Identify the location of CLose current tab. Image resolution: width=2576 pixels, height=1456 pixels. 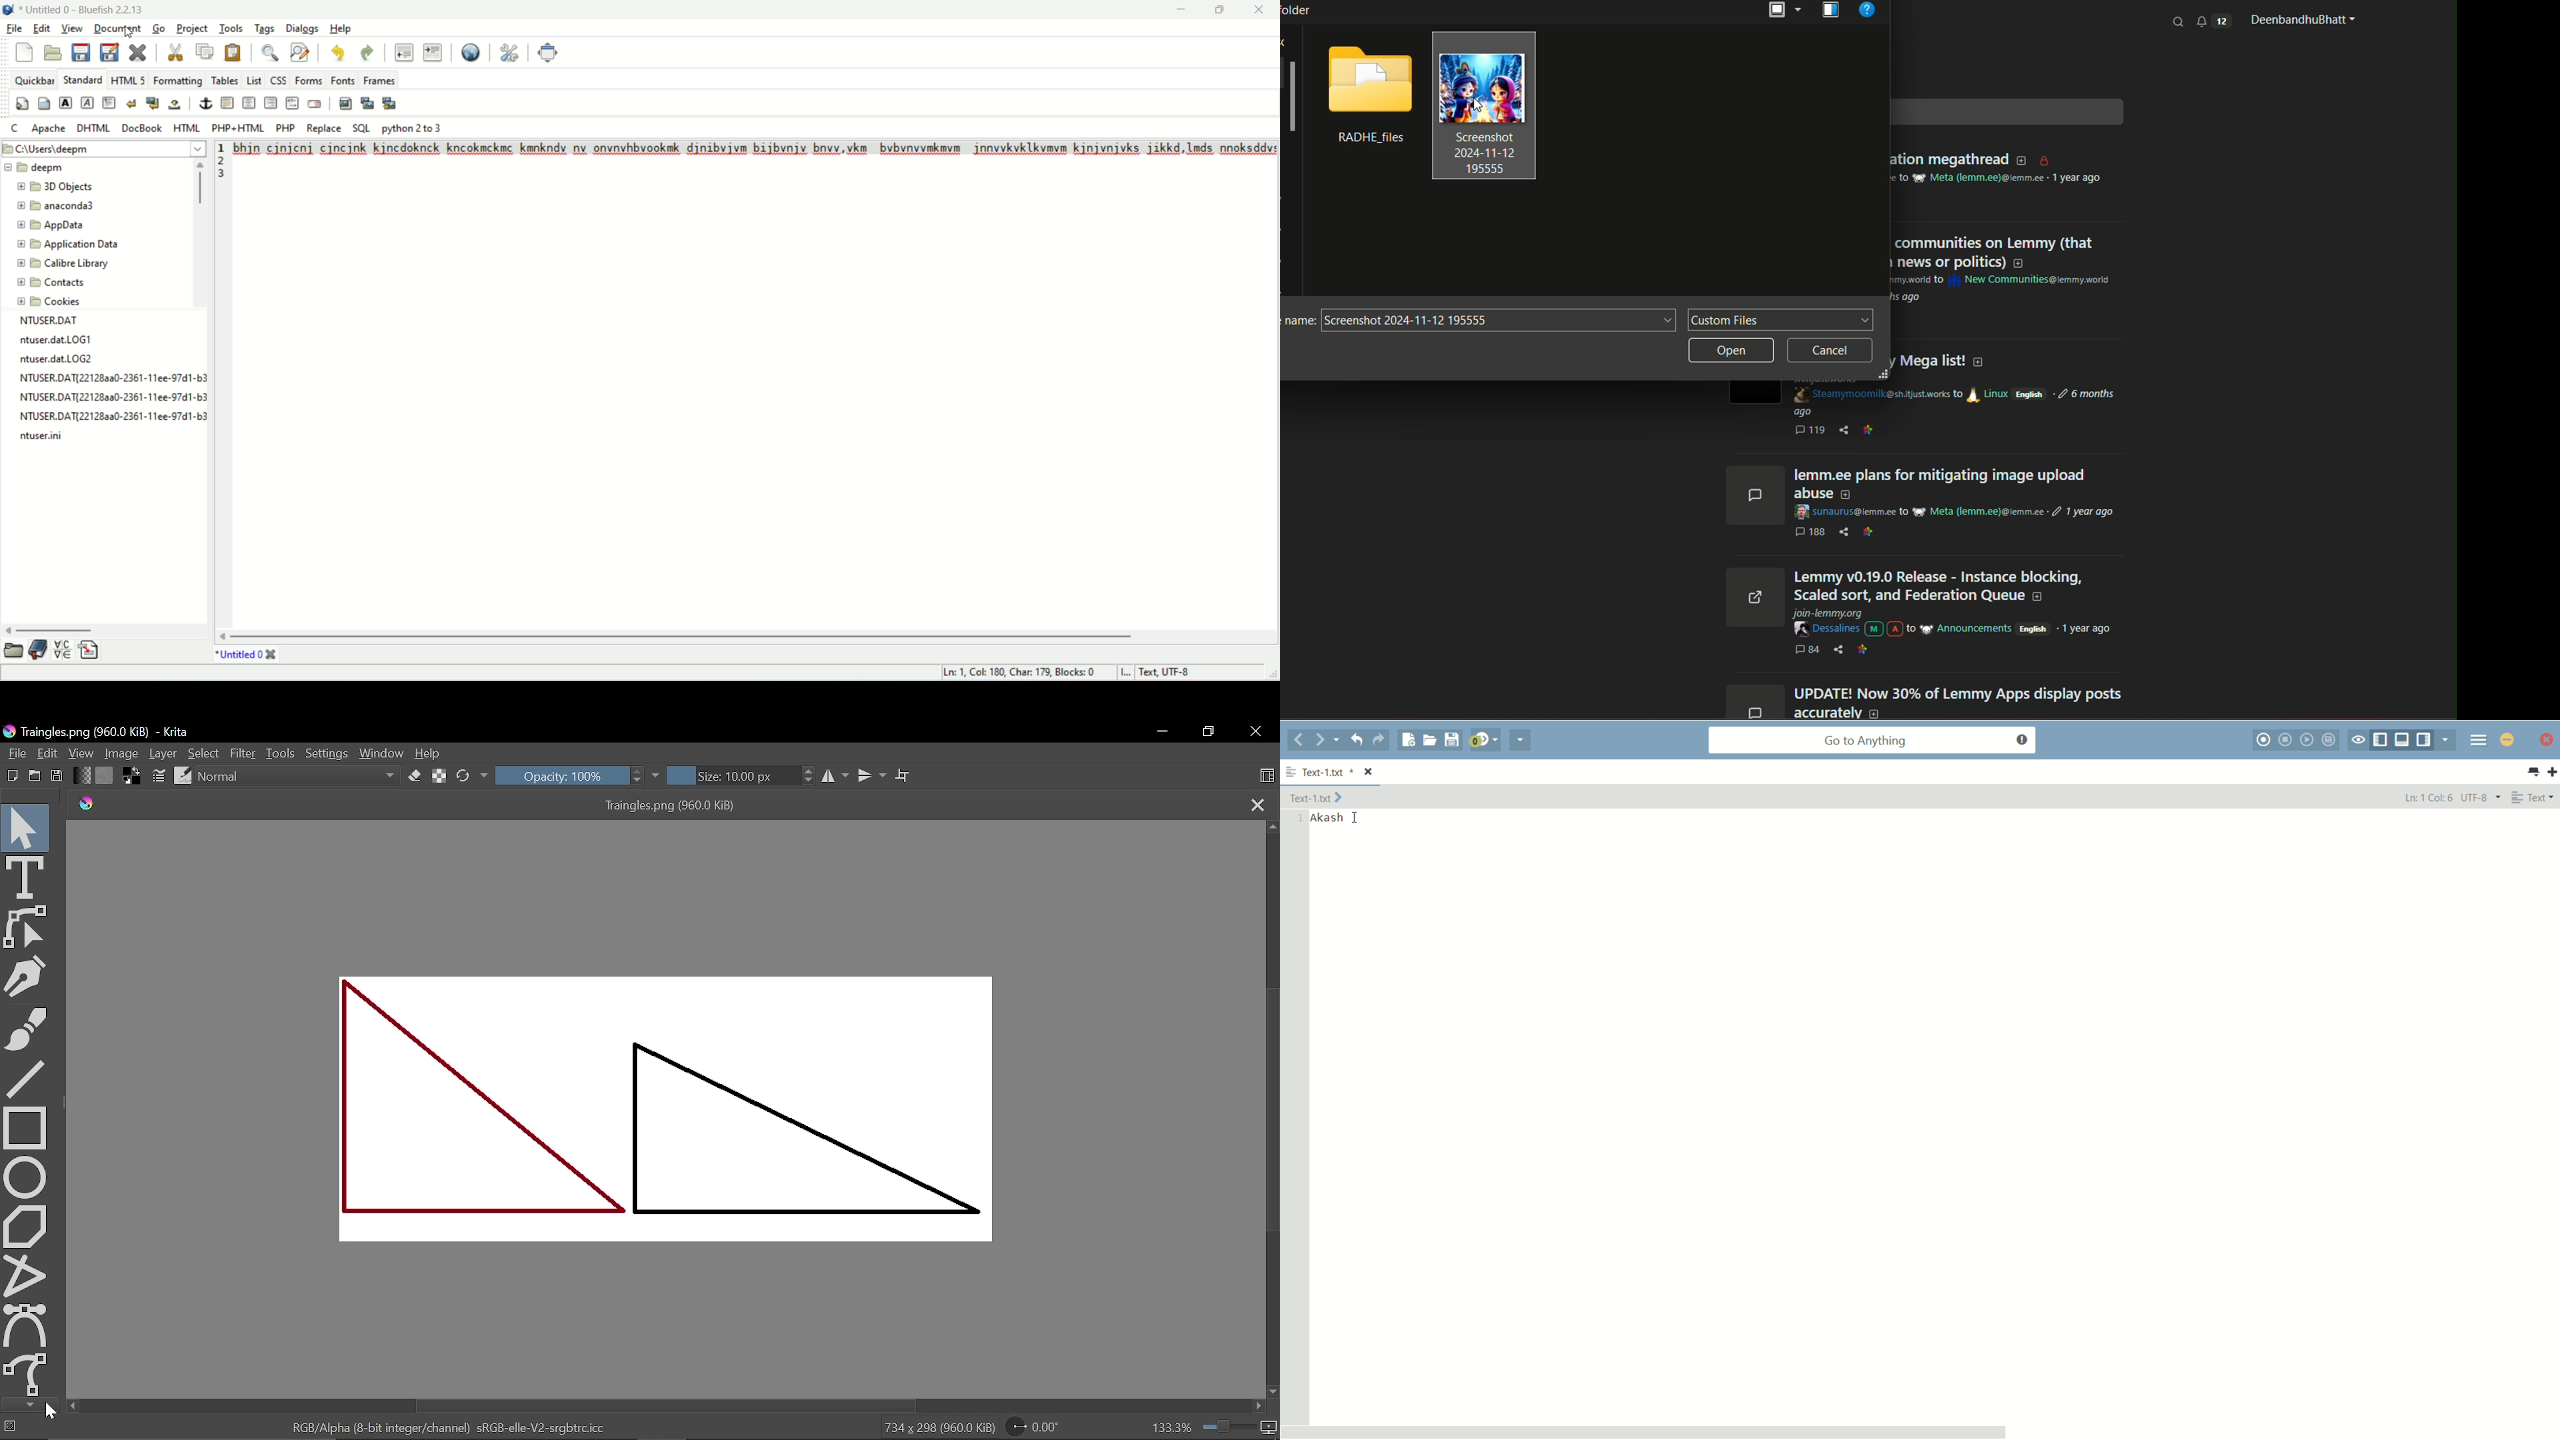
(1258, 806).